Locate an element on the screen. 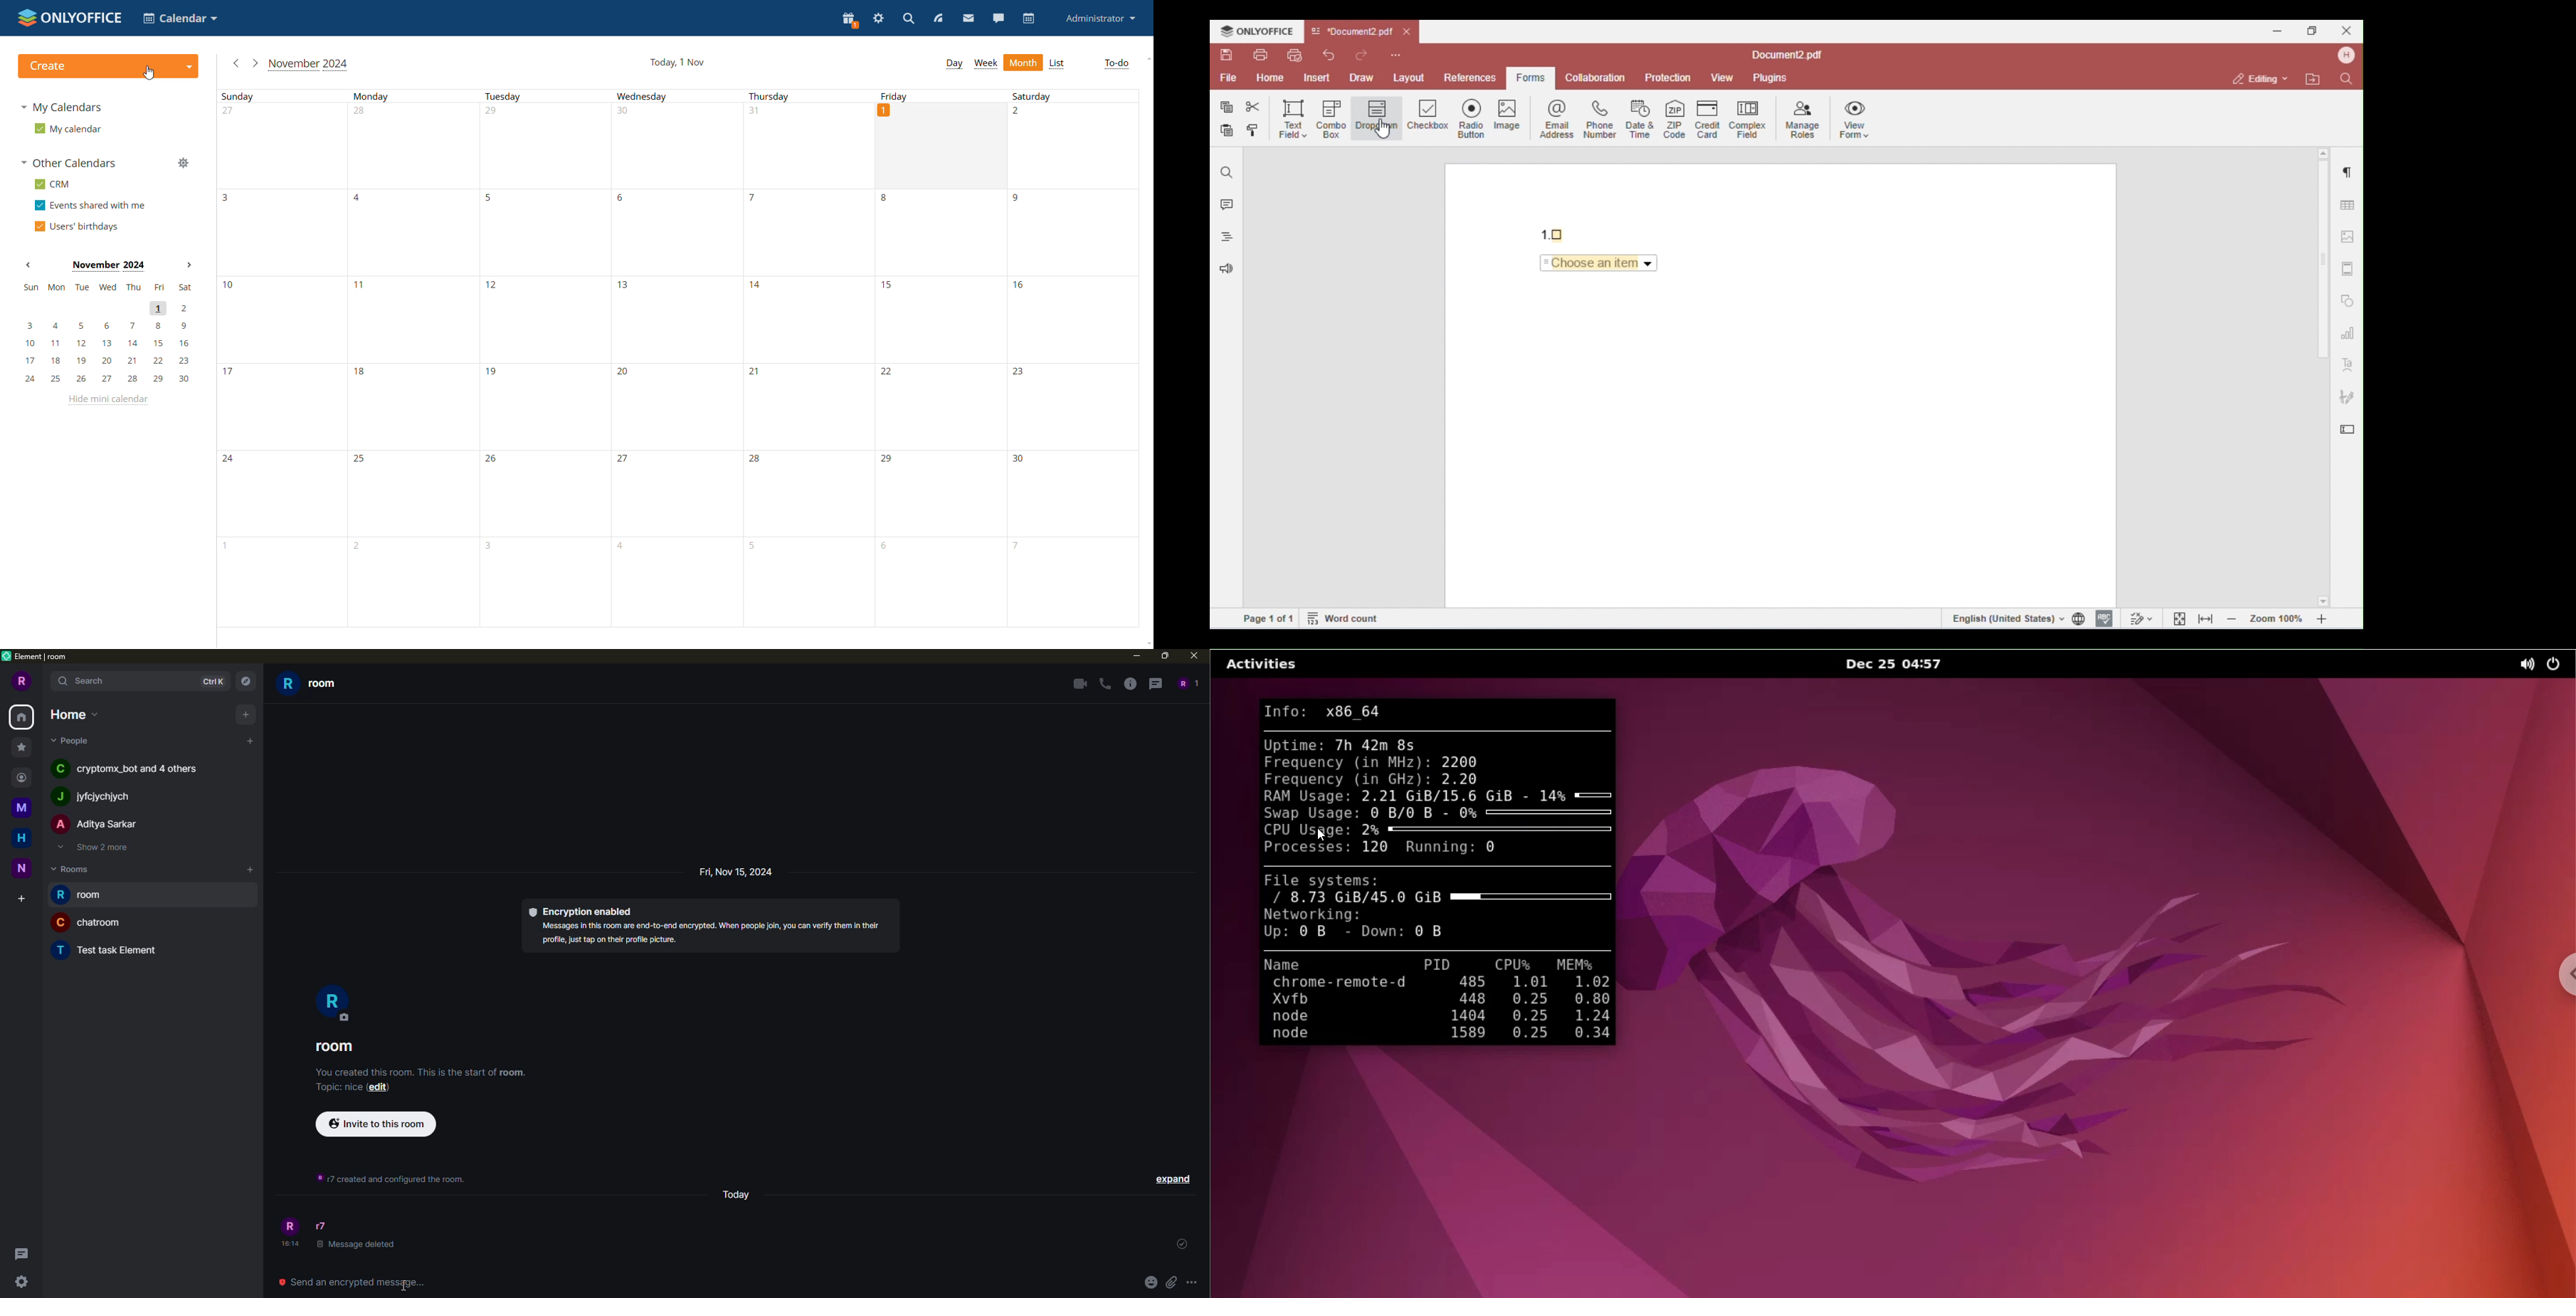 The width and height of the screenshot is (2576, 1316). add is located at coordinates (248, 869).